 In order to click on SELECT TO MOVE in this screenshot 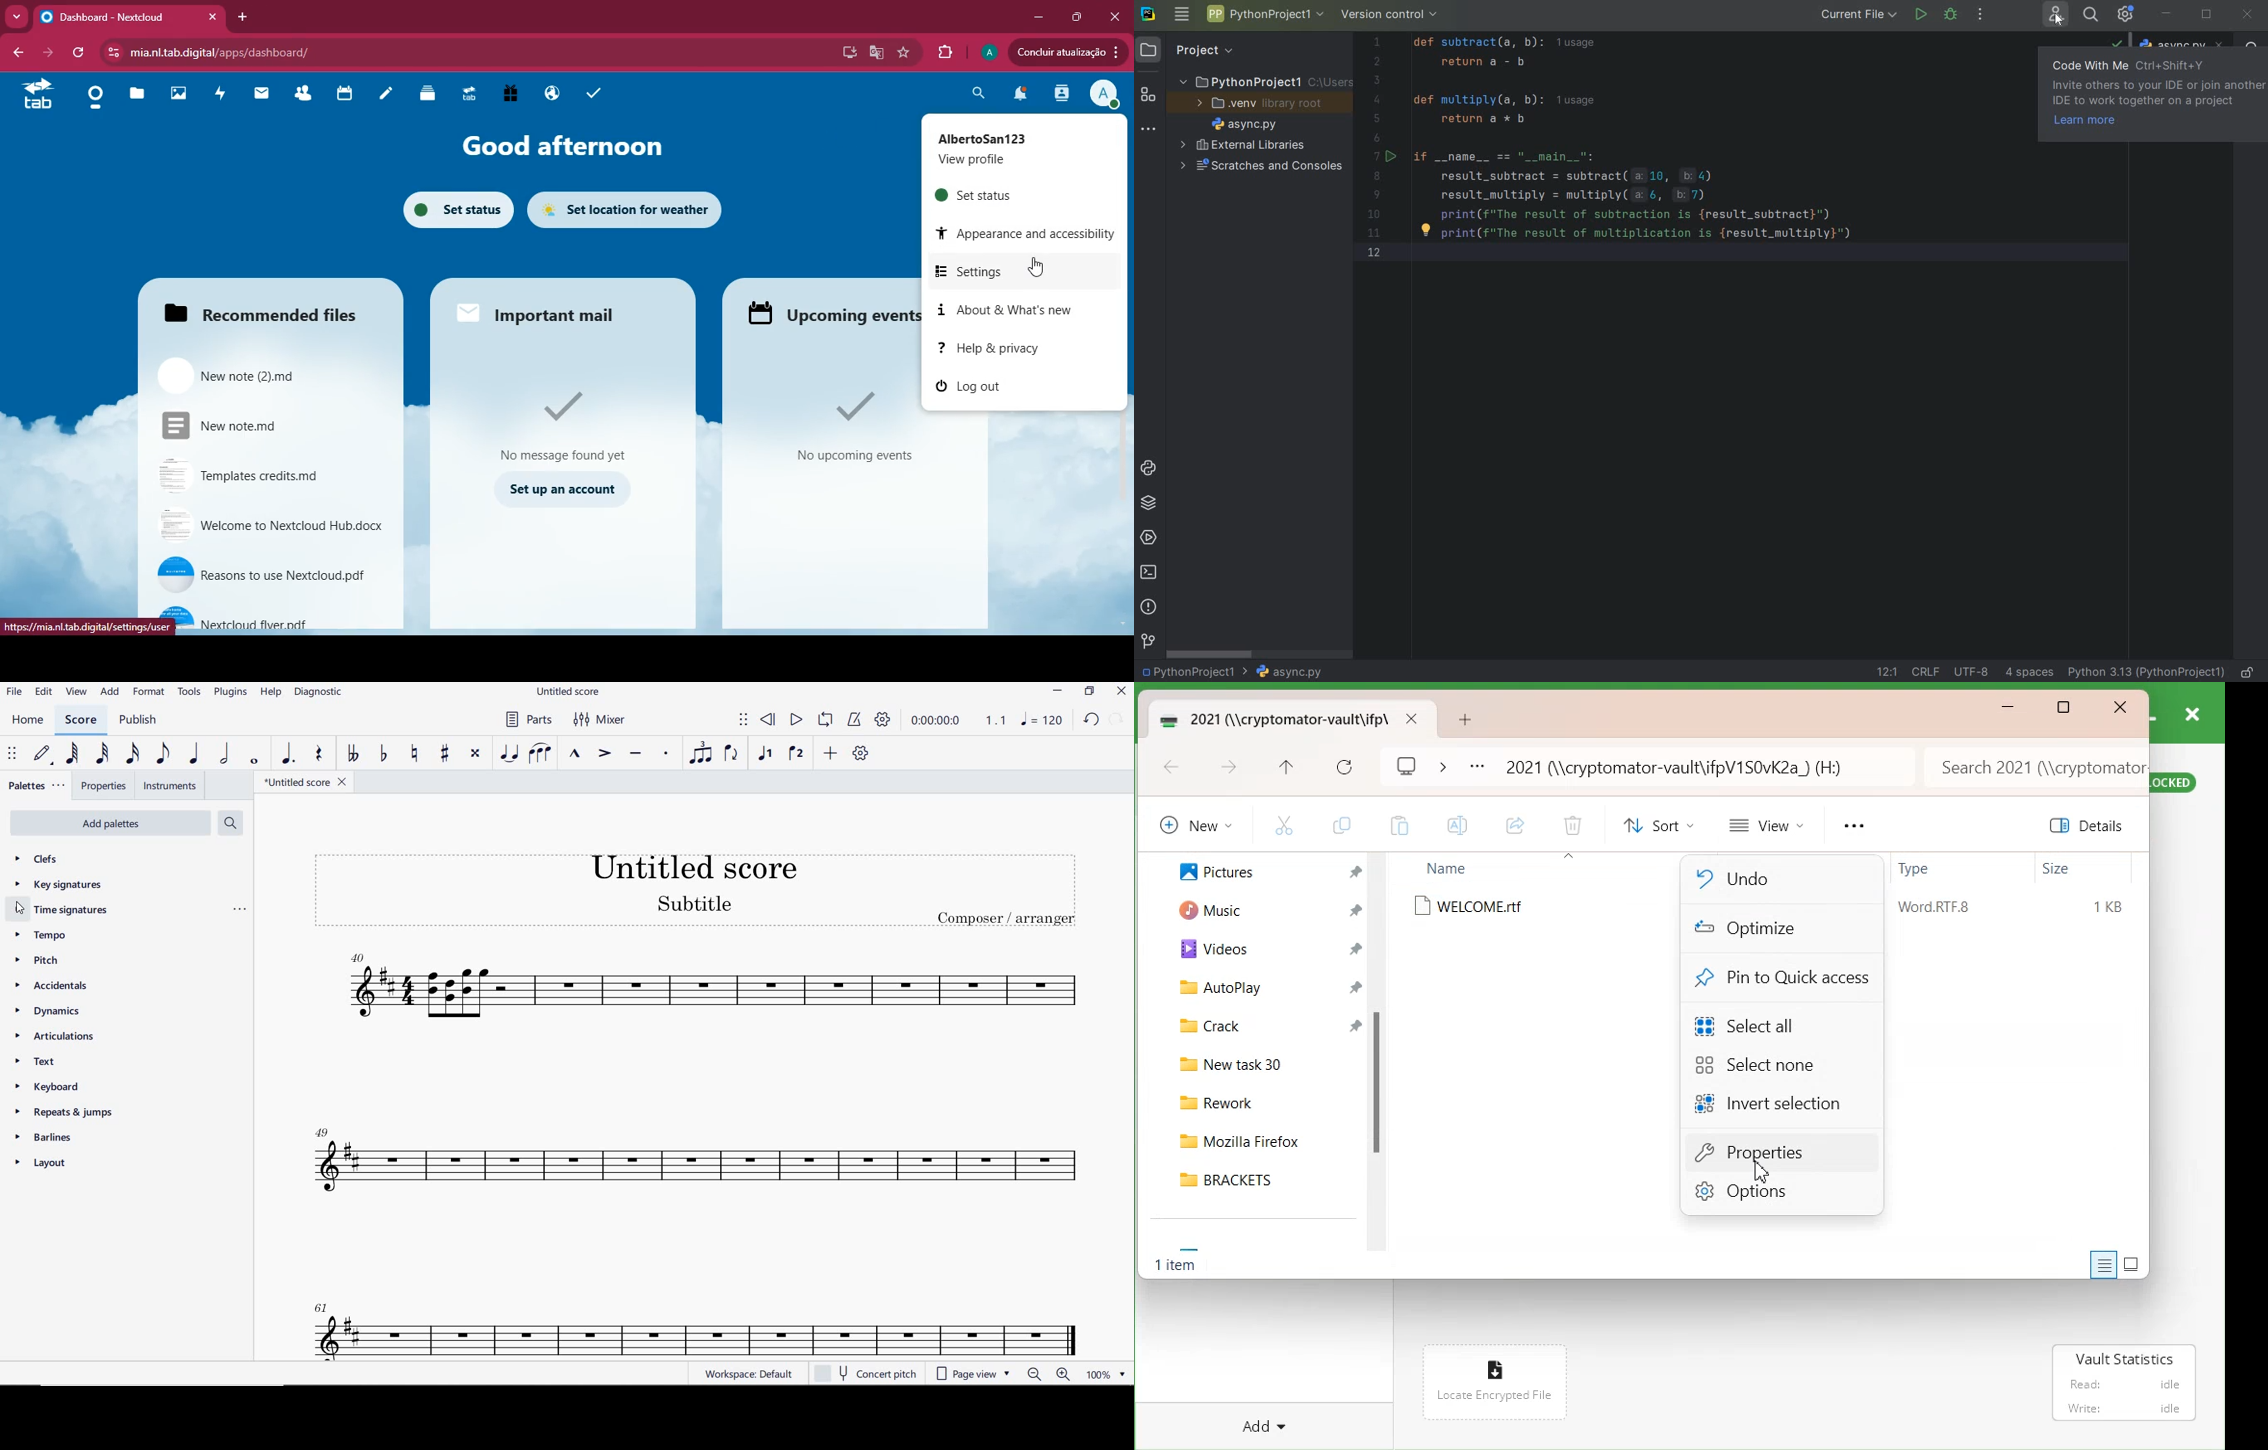, I will do `click(744, 720)`.